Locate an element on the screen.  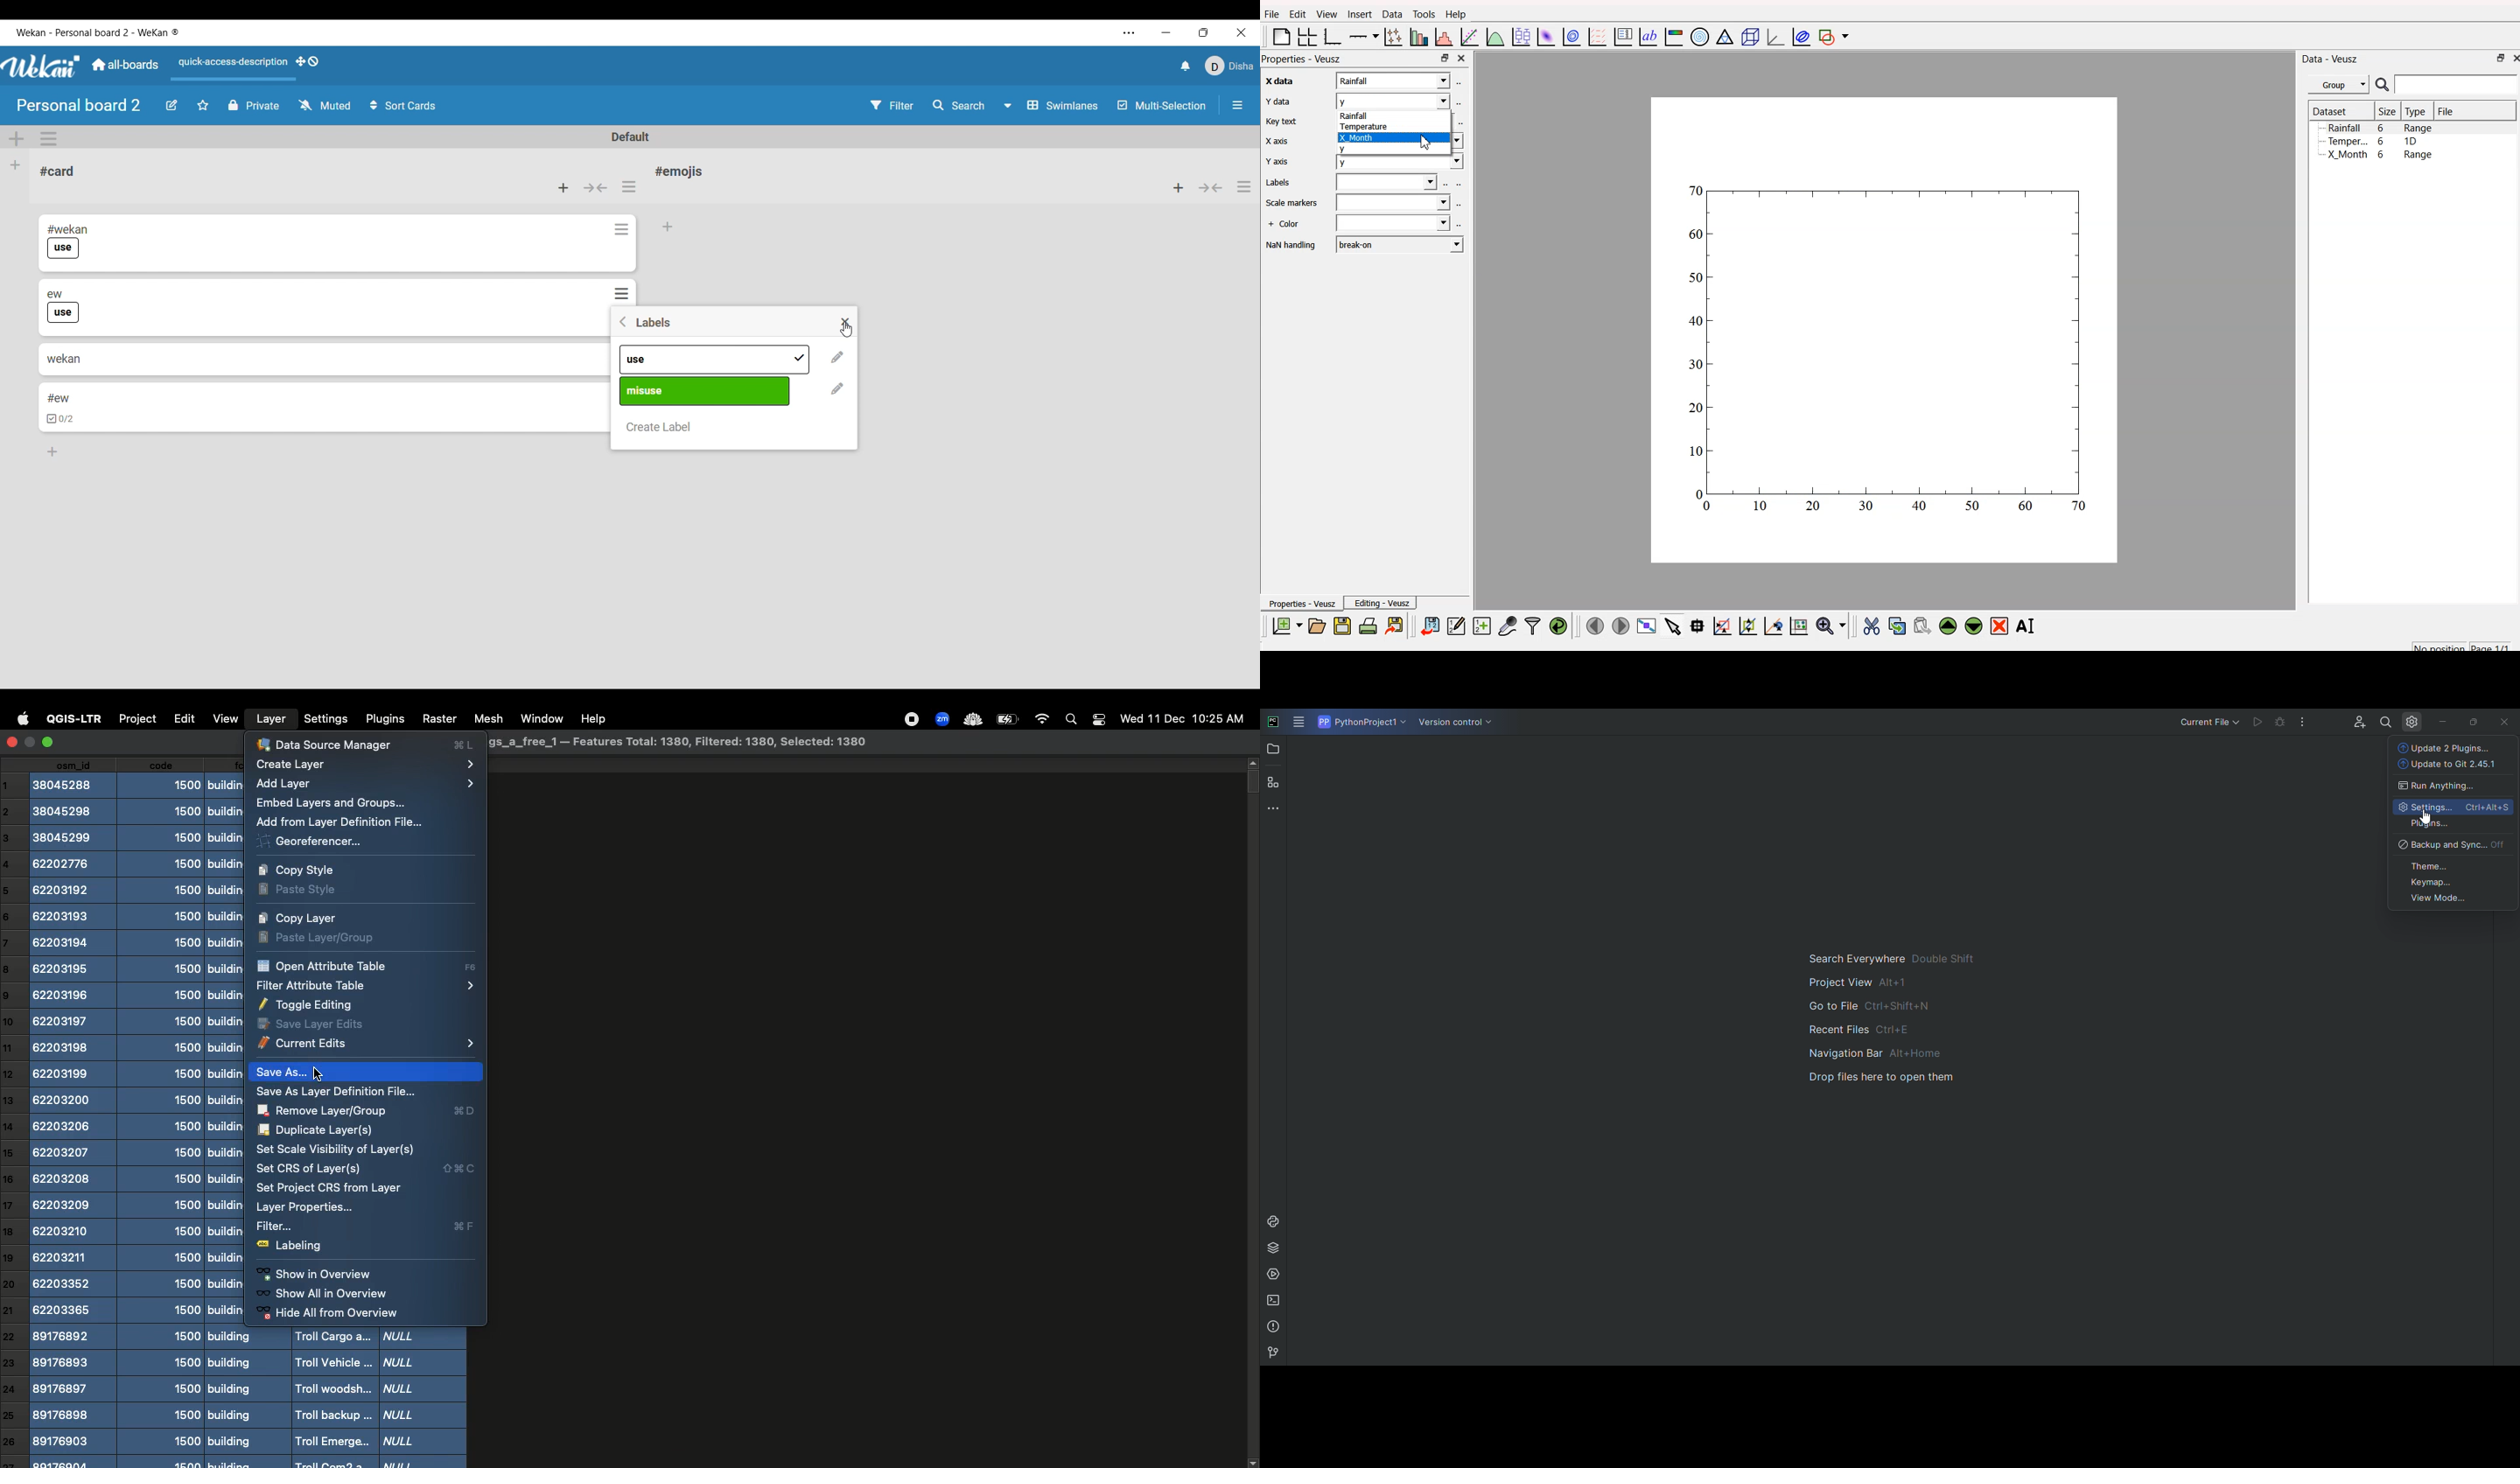
blank page is located at coordinates (1278, 39).